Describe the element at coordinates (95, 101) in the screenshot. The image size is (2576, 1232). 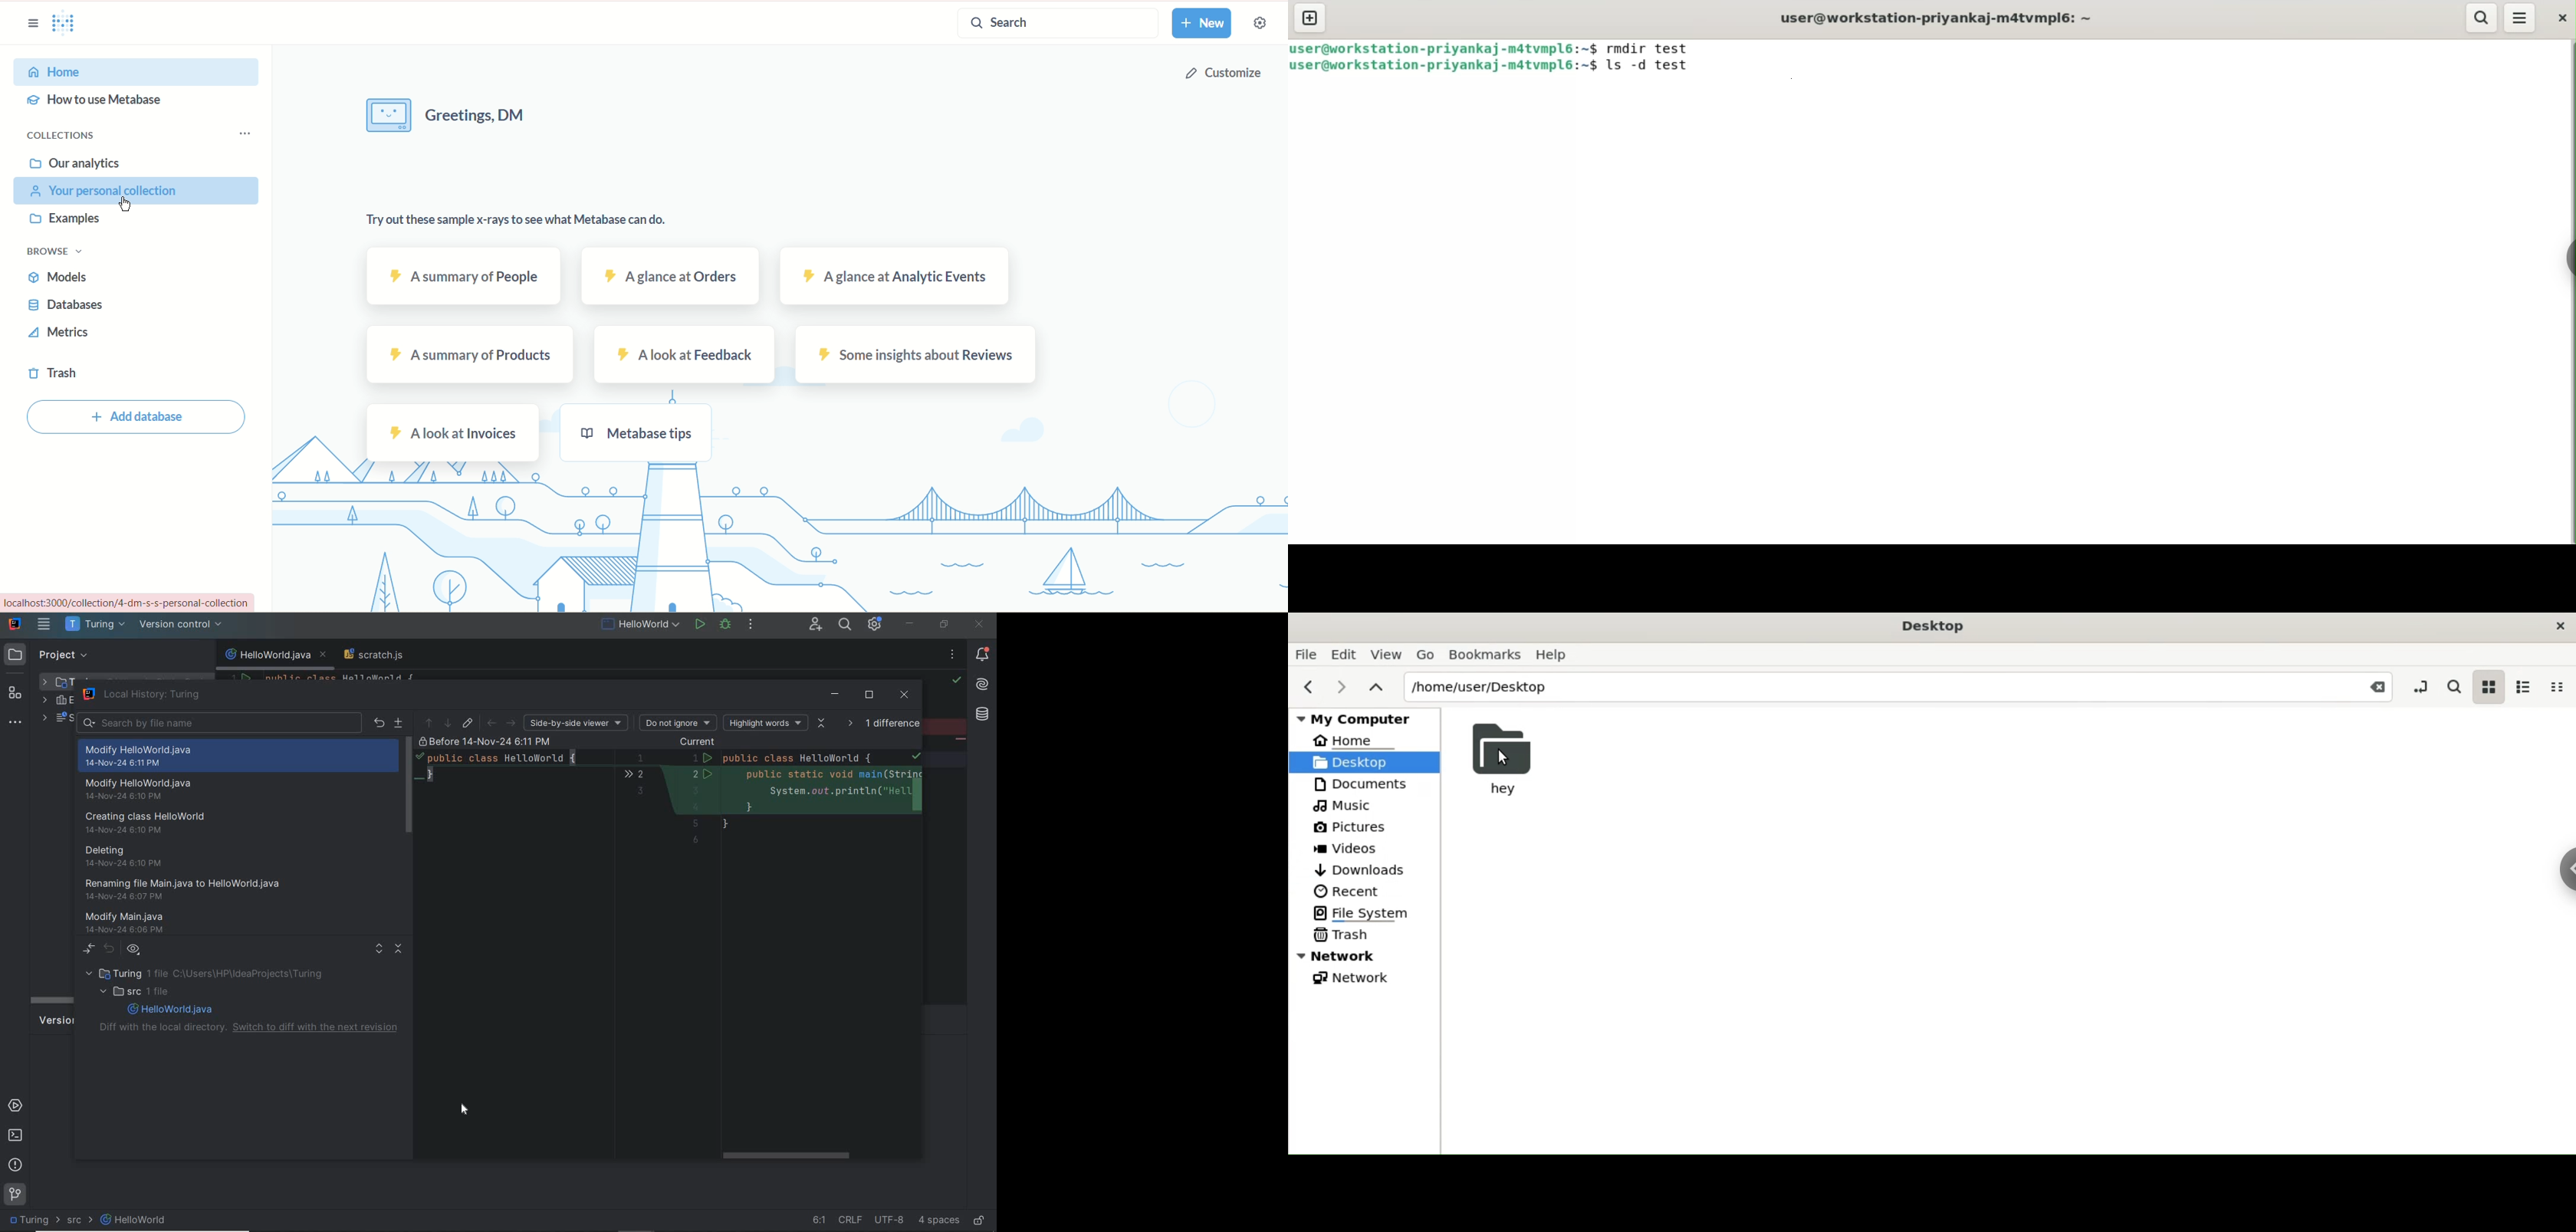
I see `how to use metabase` at that location.